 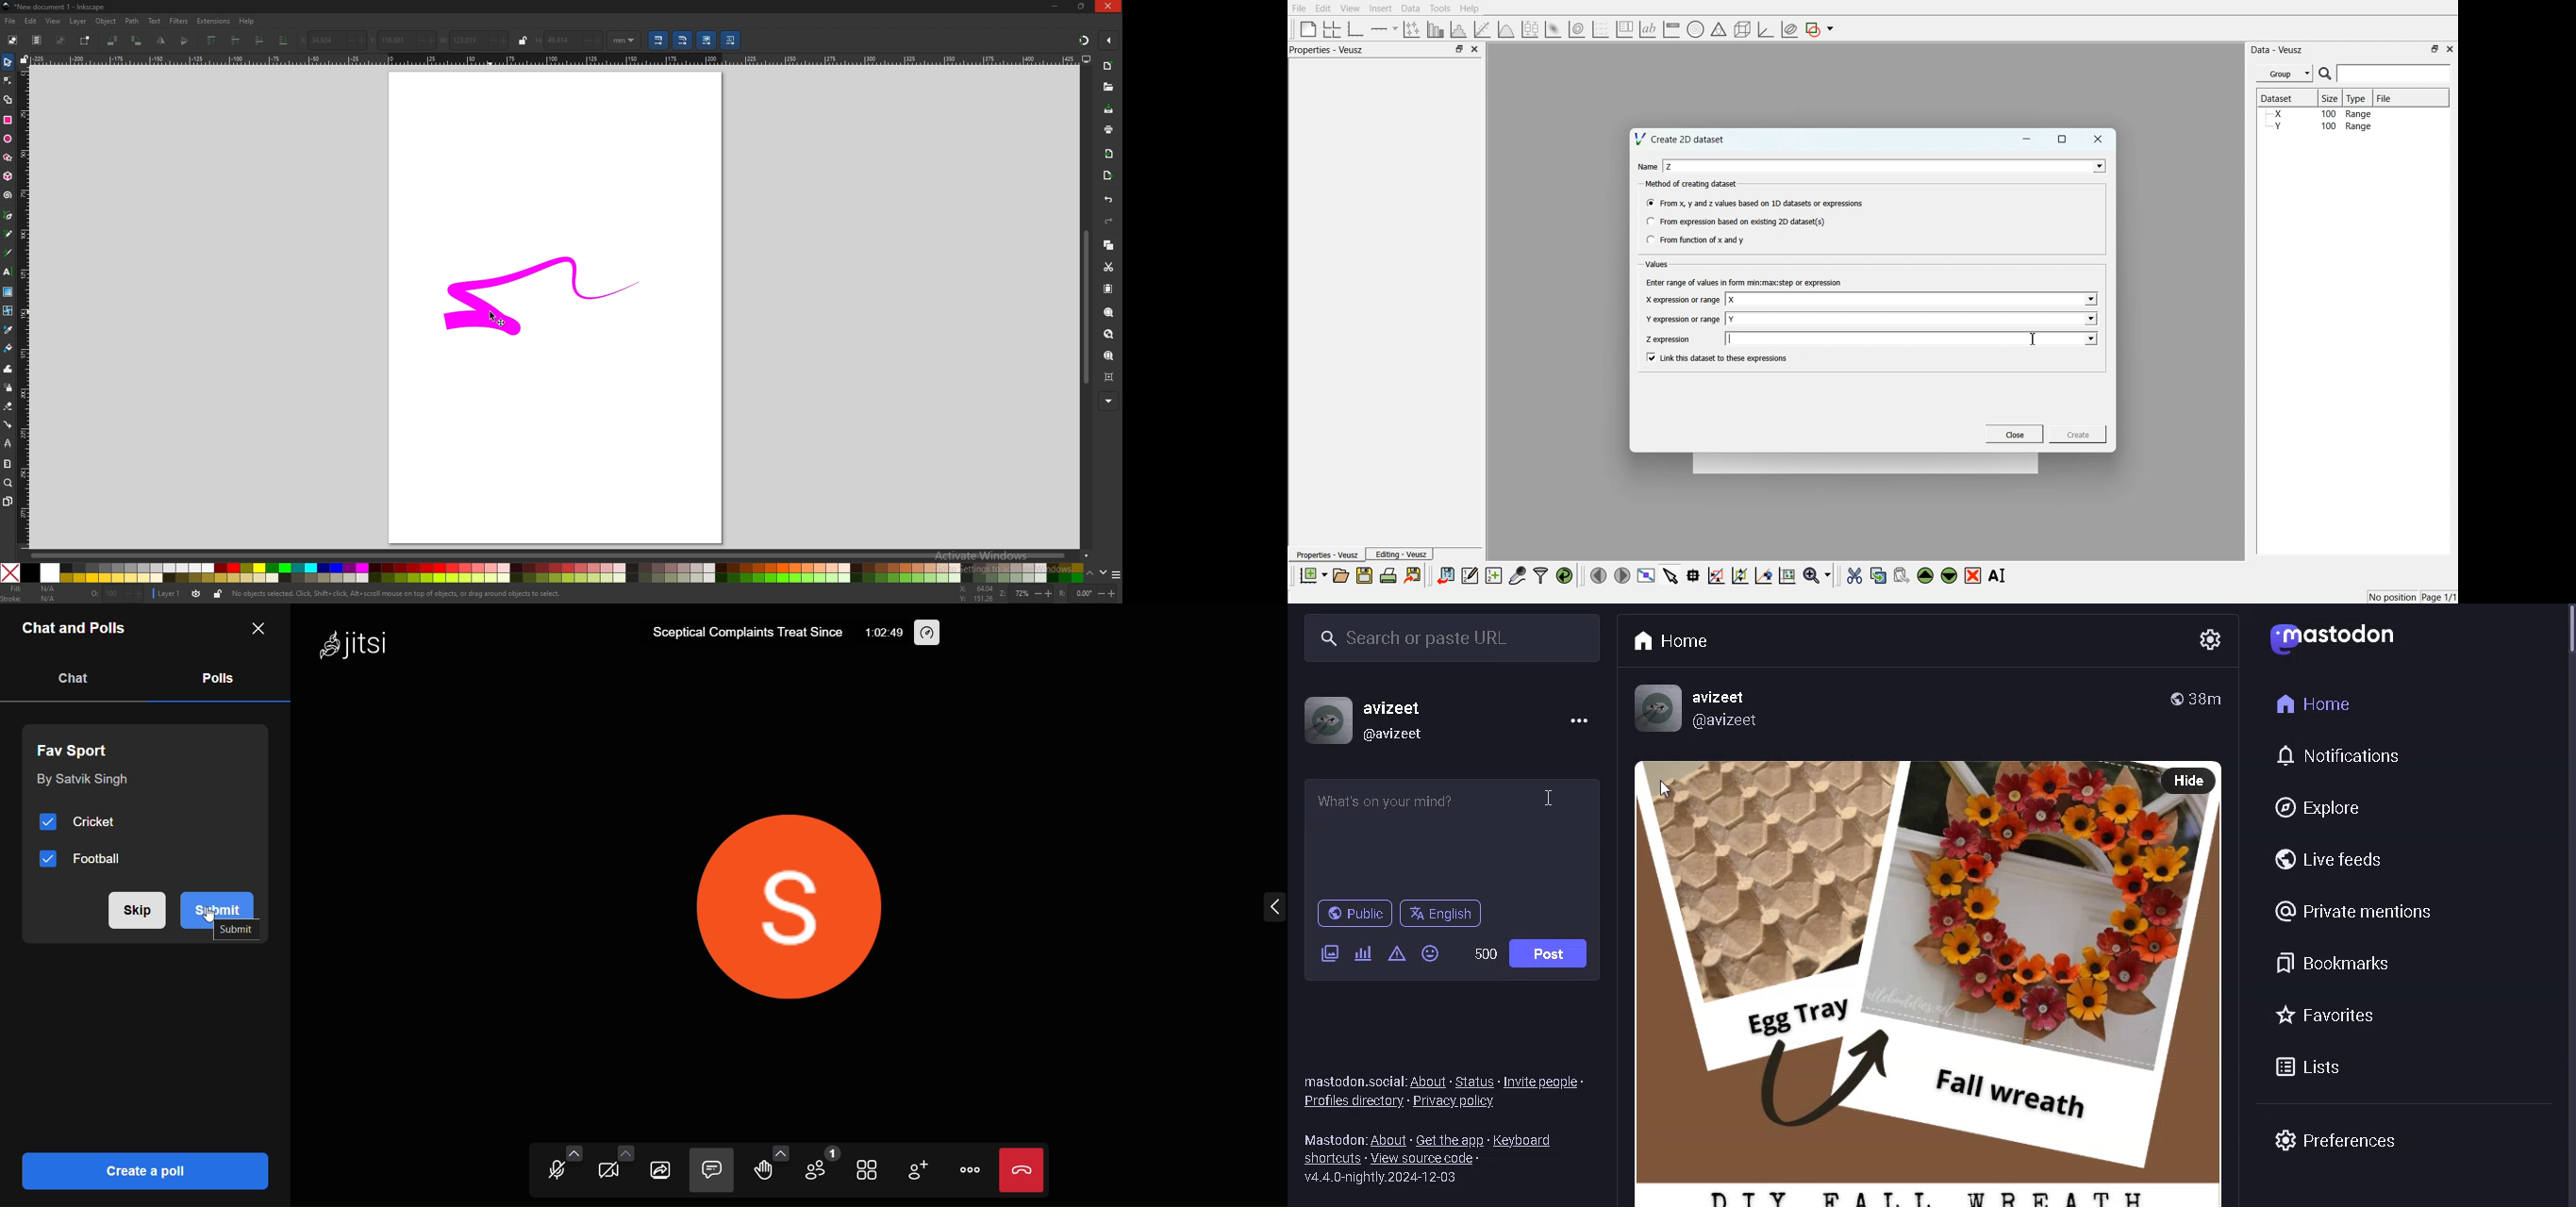 I want to click on preferences, so click(x=2335, y=1139).